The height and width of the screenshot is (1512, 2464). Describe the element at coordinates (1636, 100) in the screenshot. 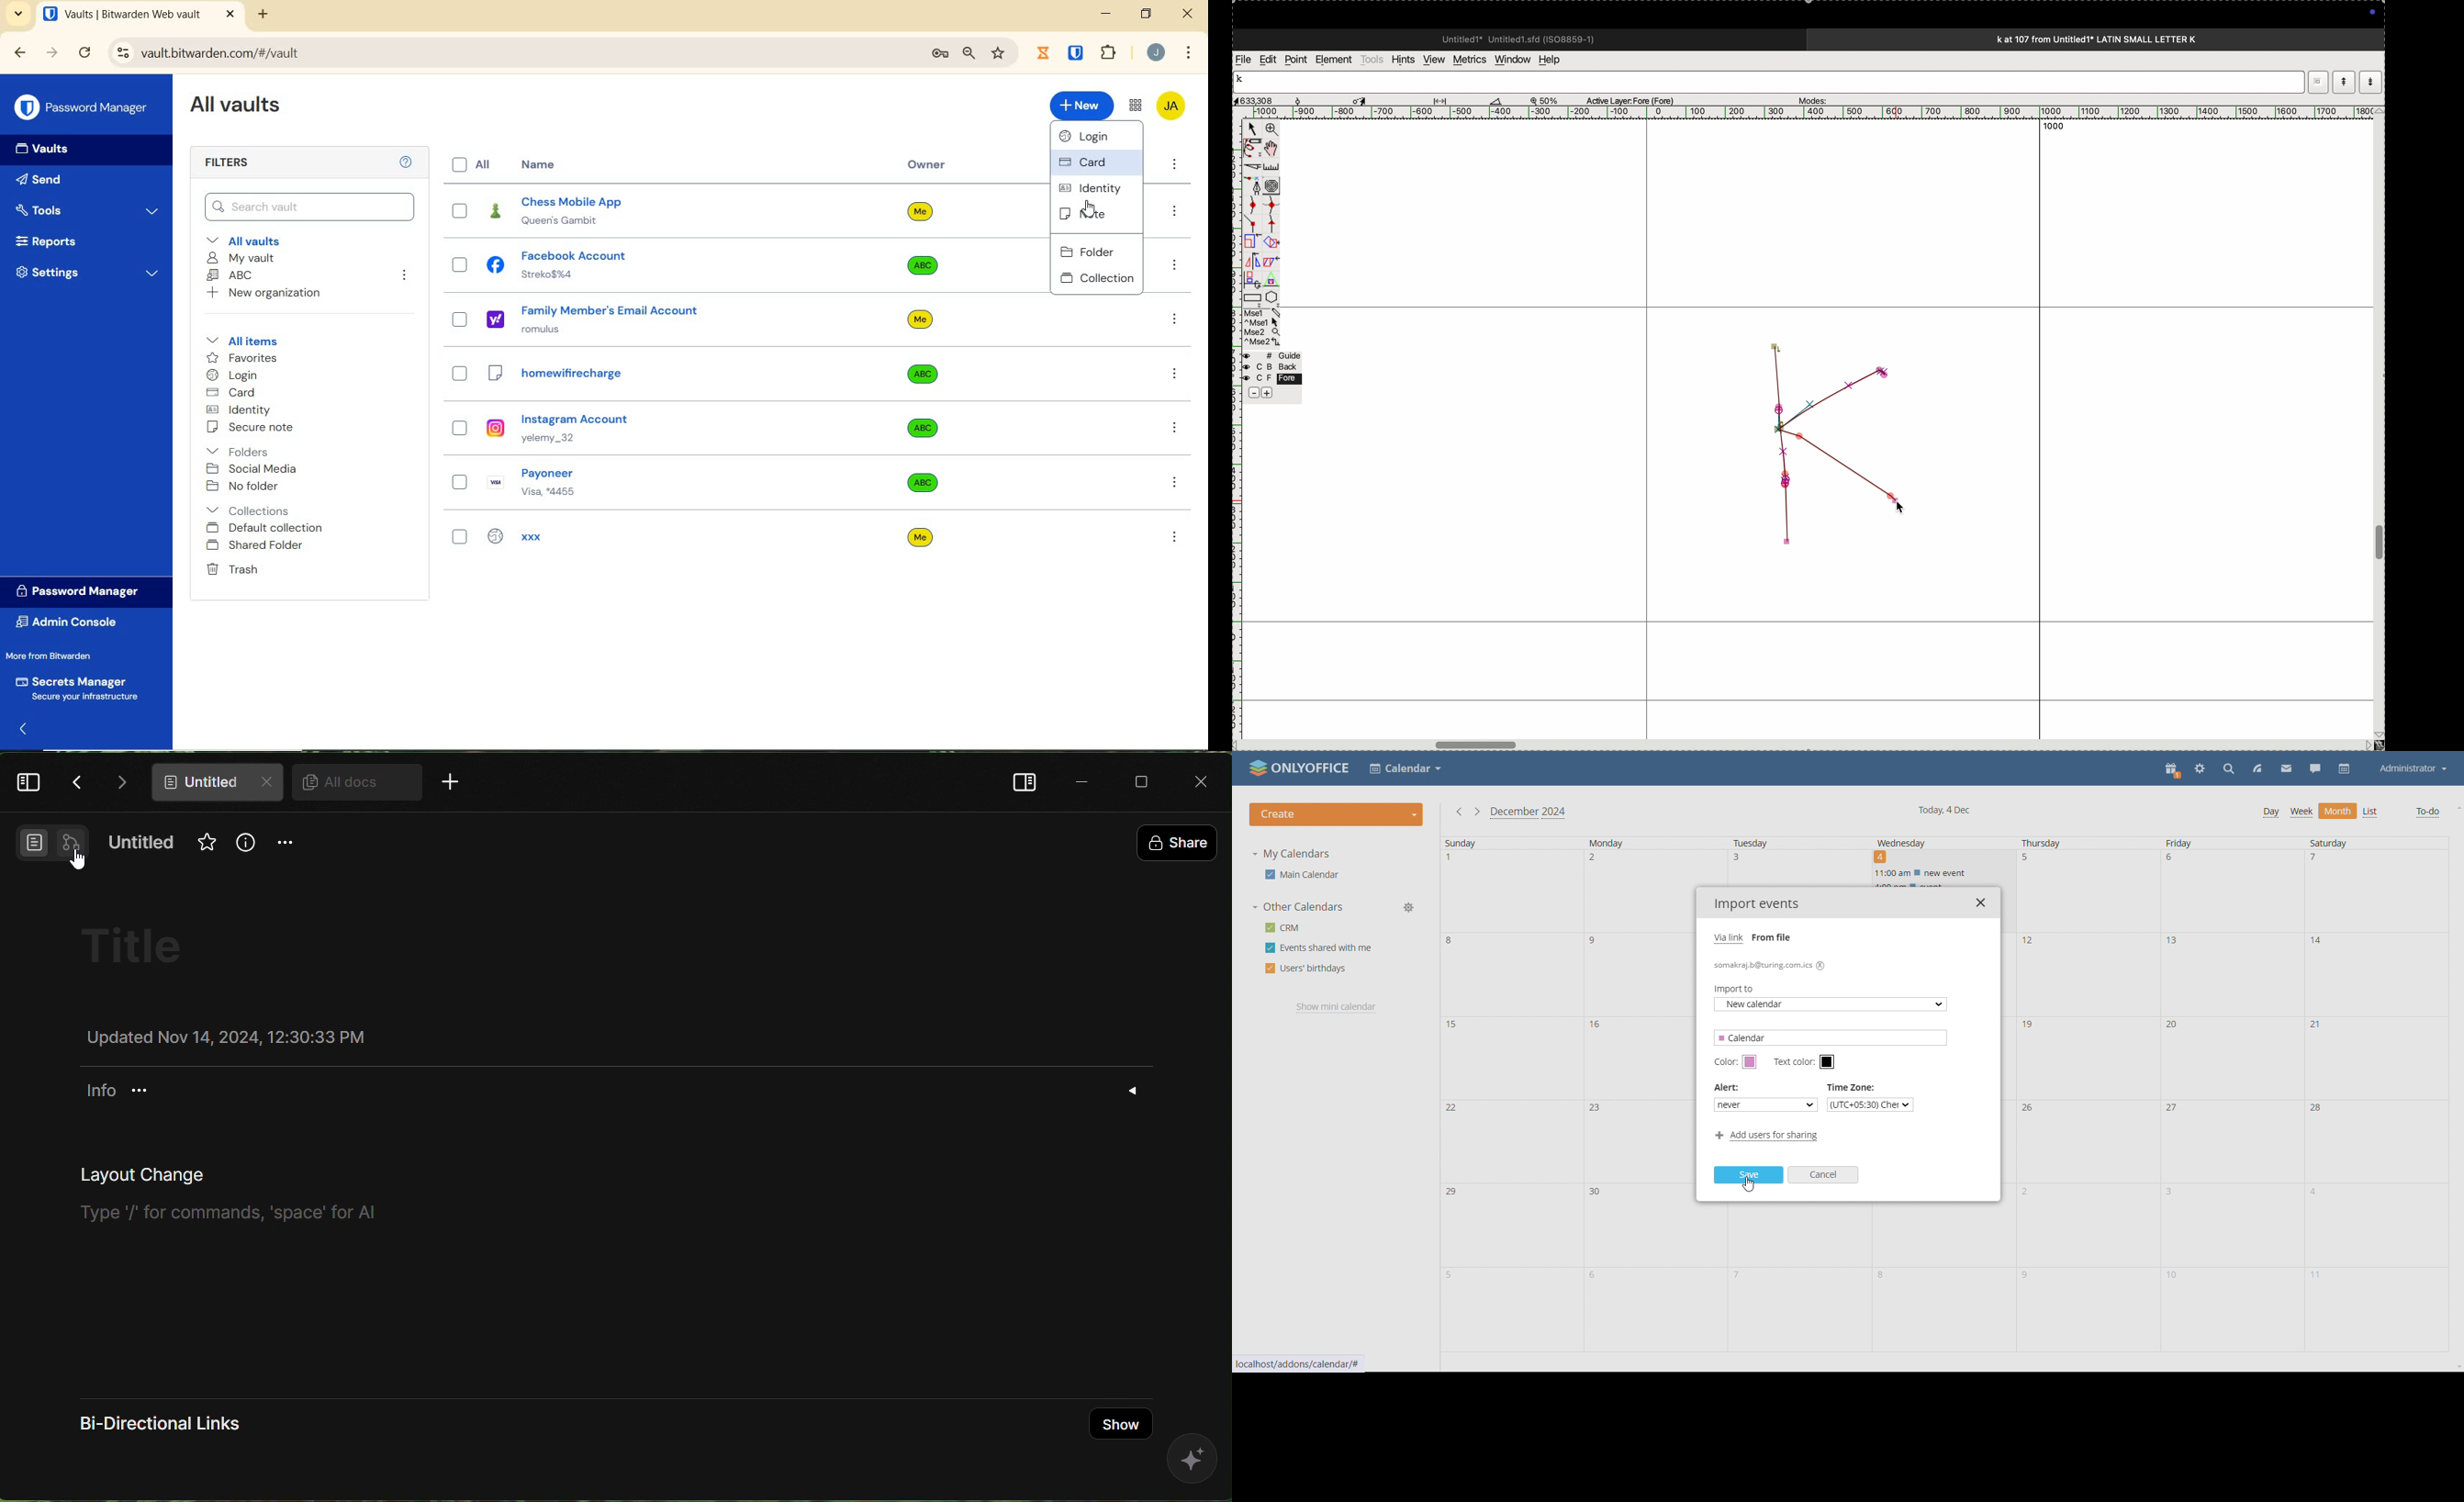

I see `active kayer` at that location.